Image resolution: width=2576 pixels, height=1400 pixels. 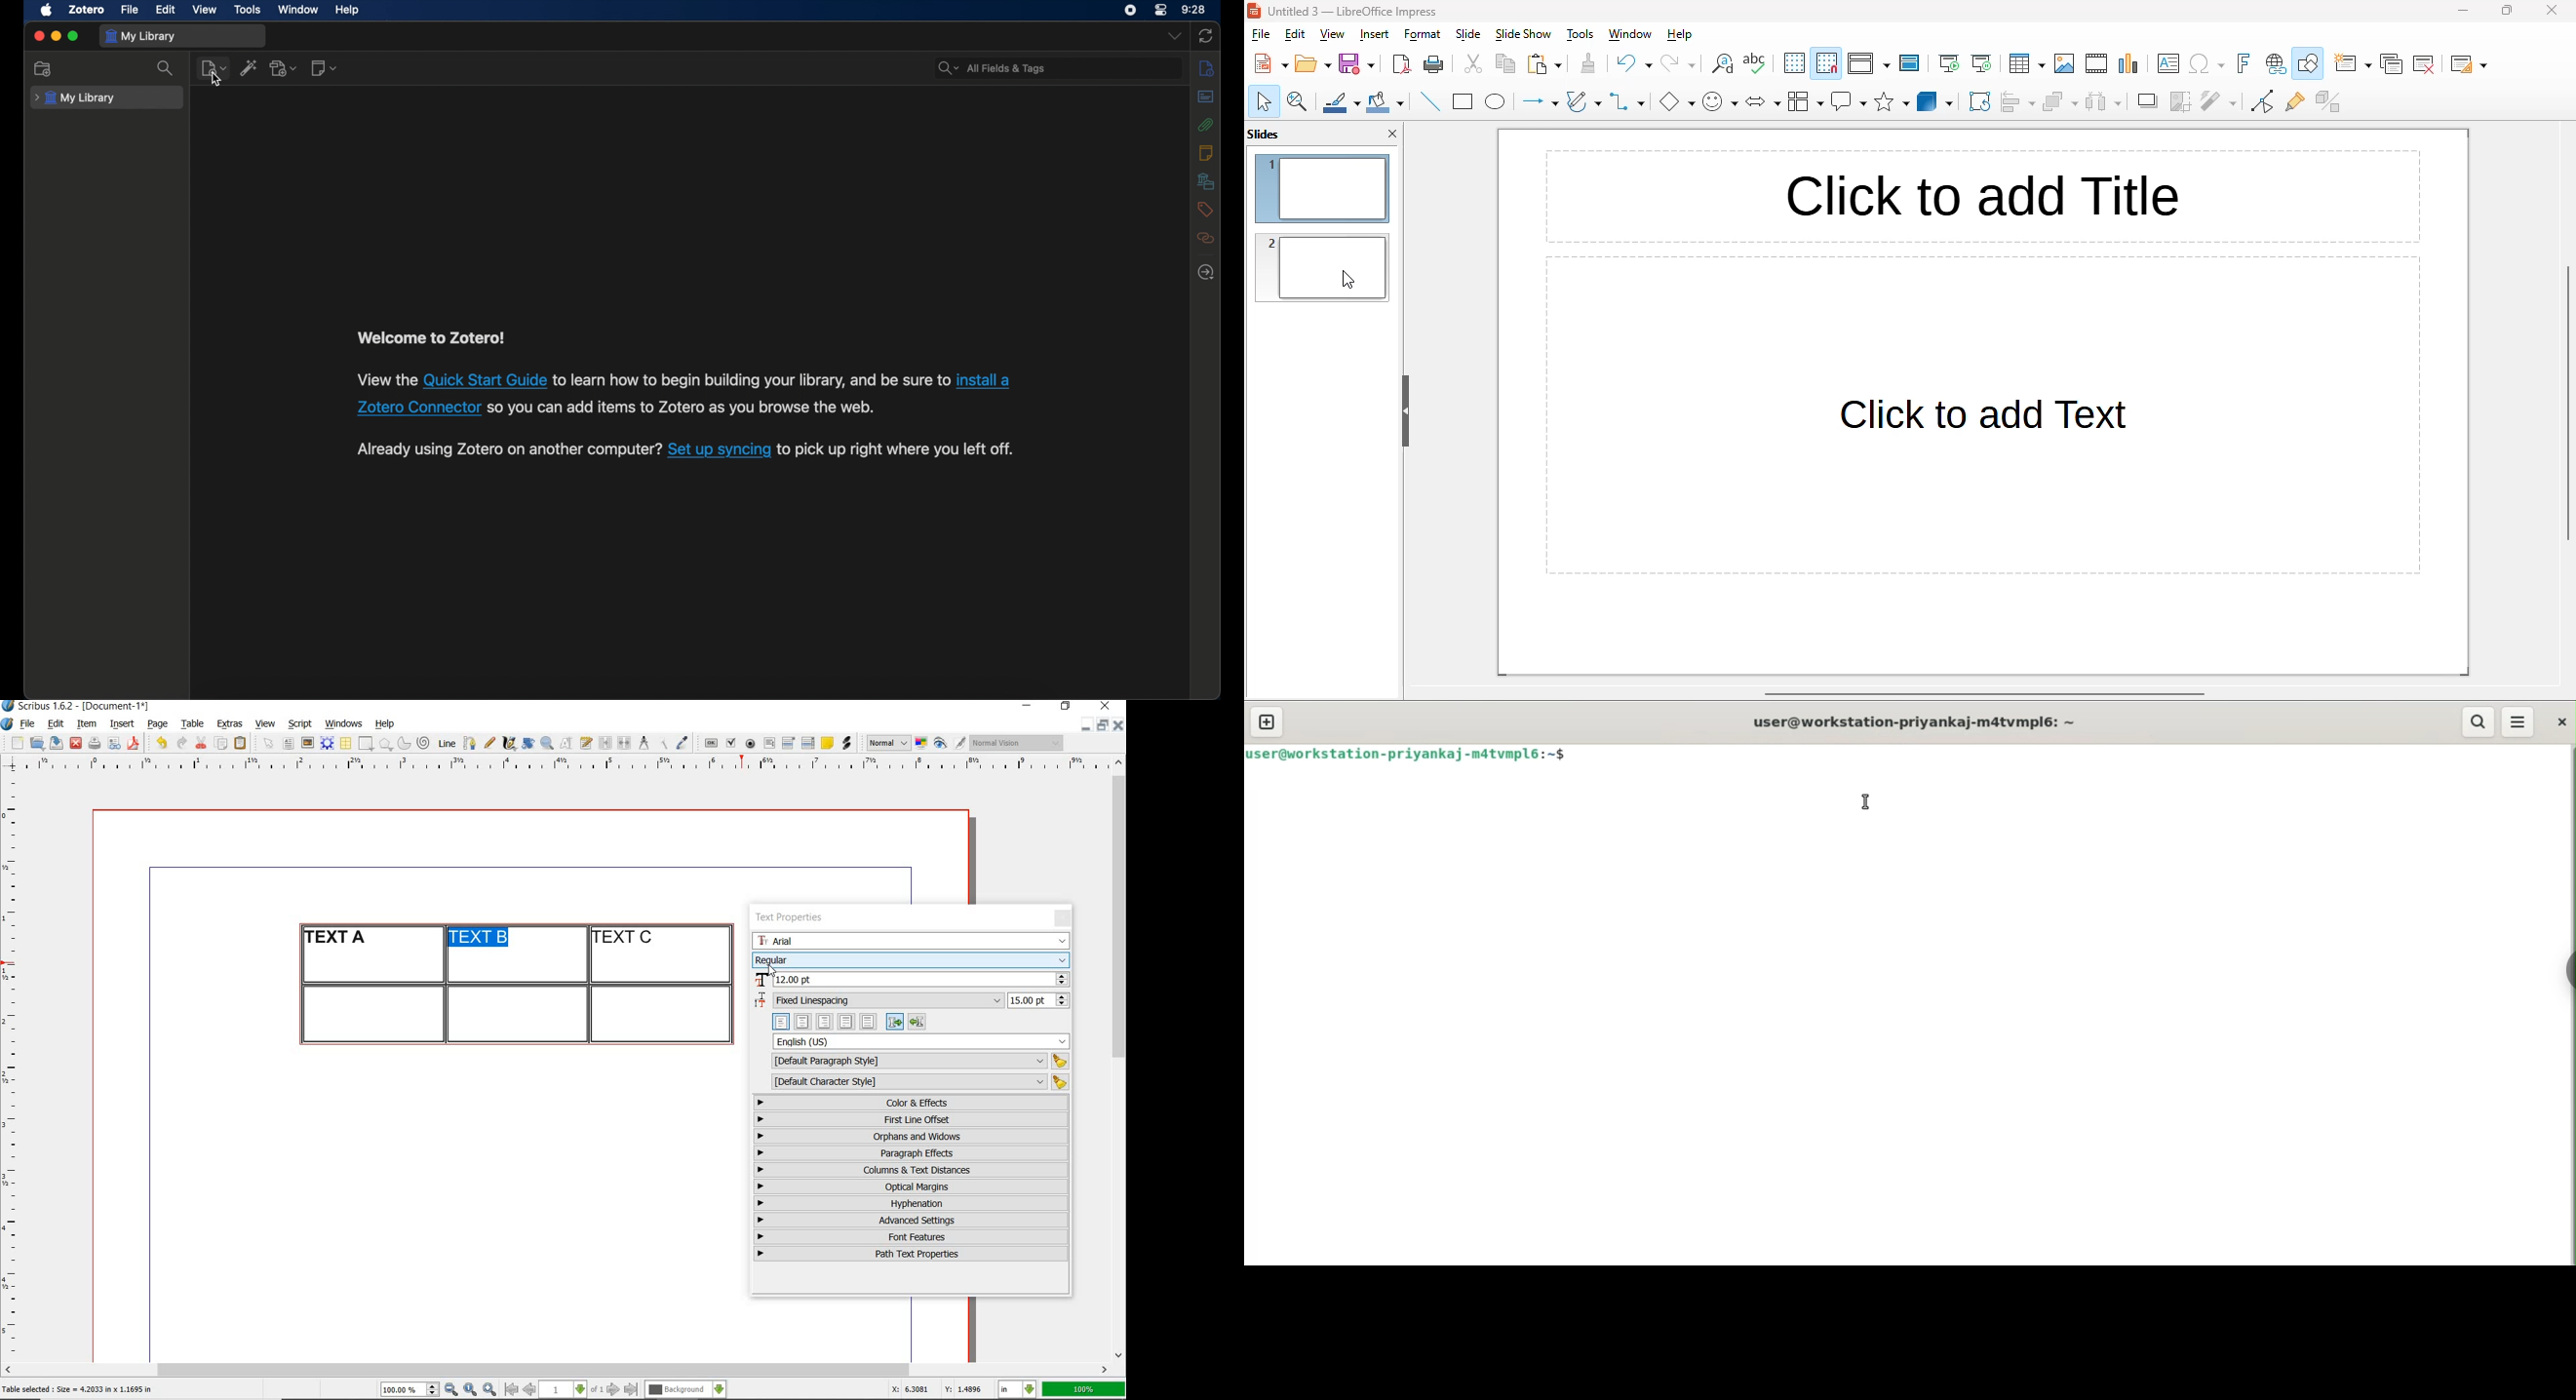 I want to click on script, so click(x=300, y=723).